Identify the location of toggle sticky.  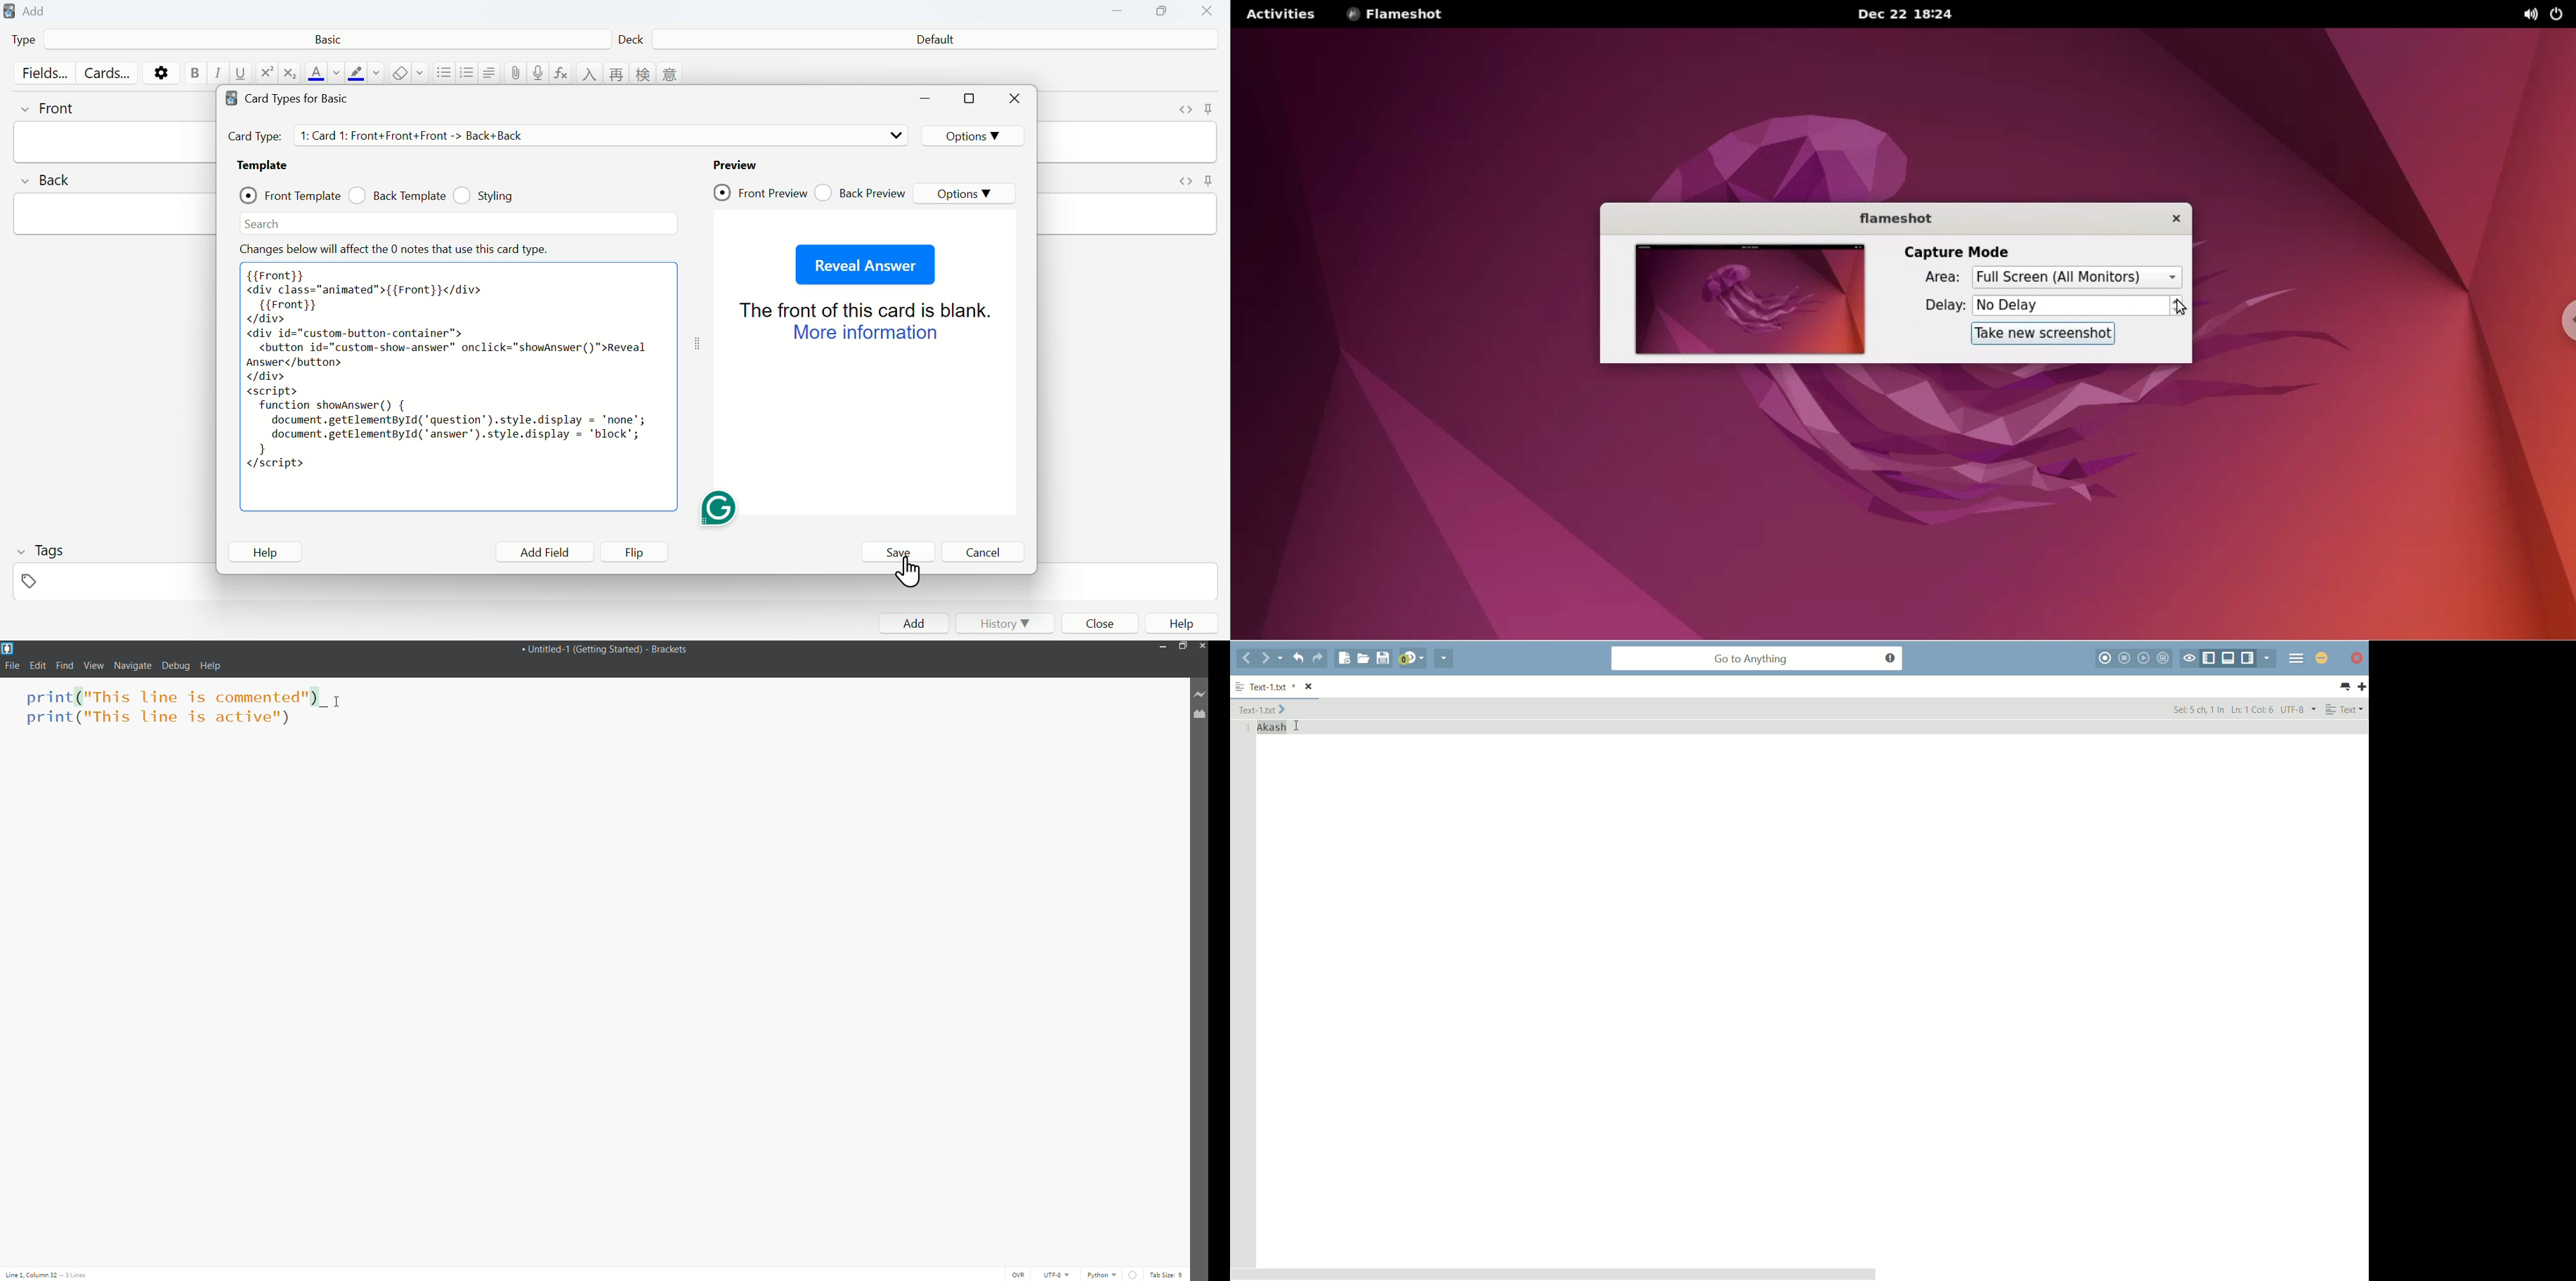
(1208, 109).